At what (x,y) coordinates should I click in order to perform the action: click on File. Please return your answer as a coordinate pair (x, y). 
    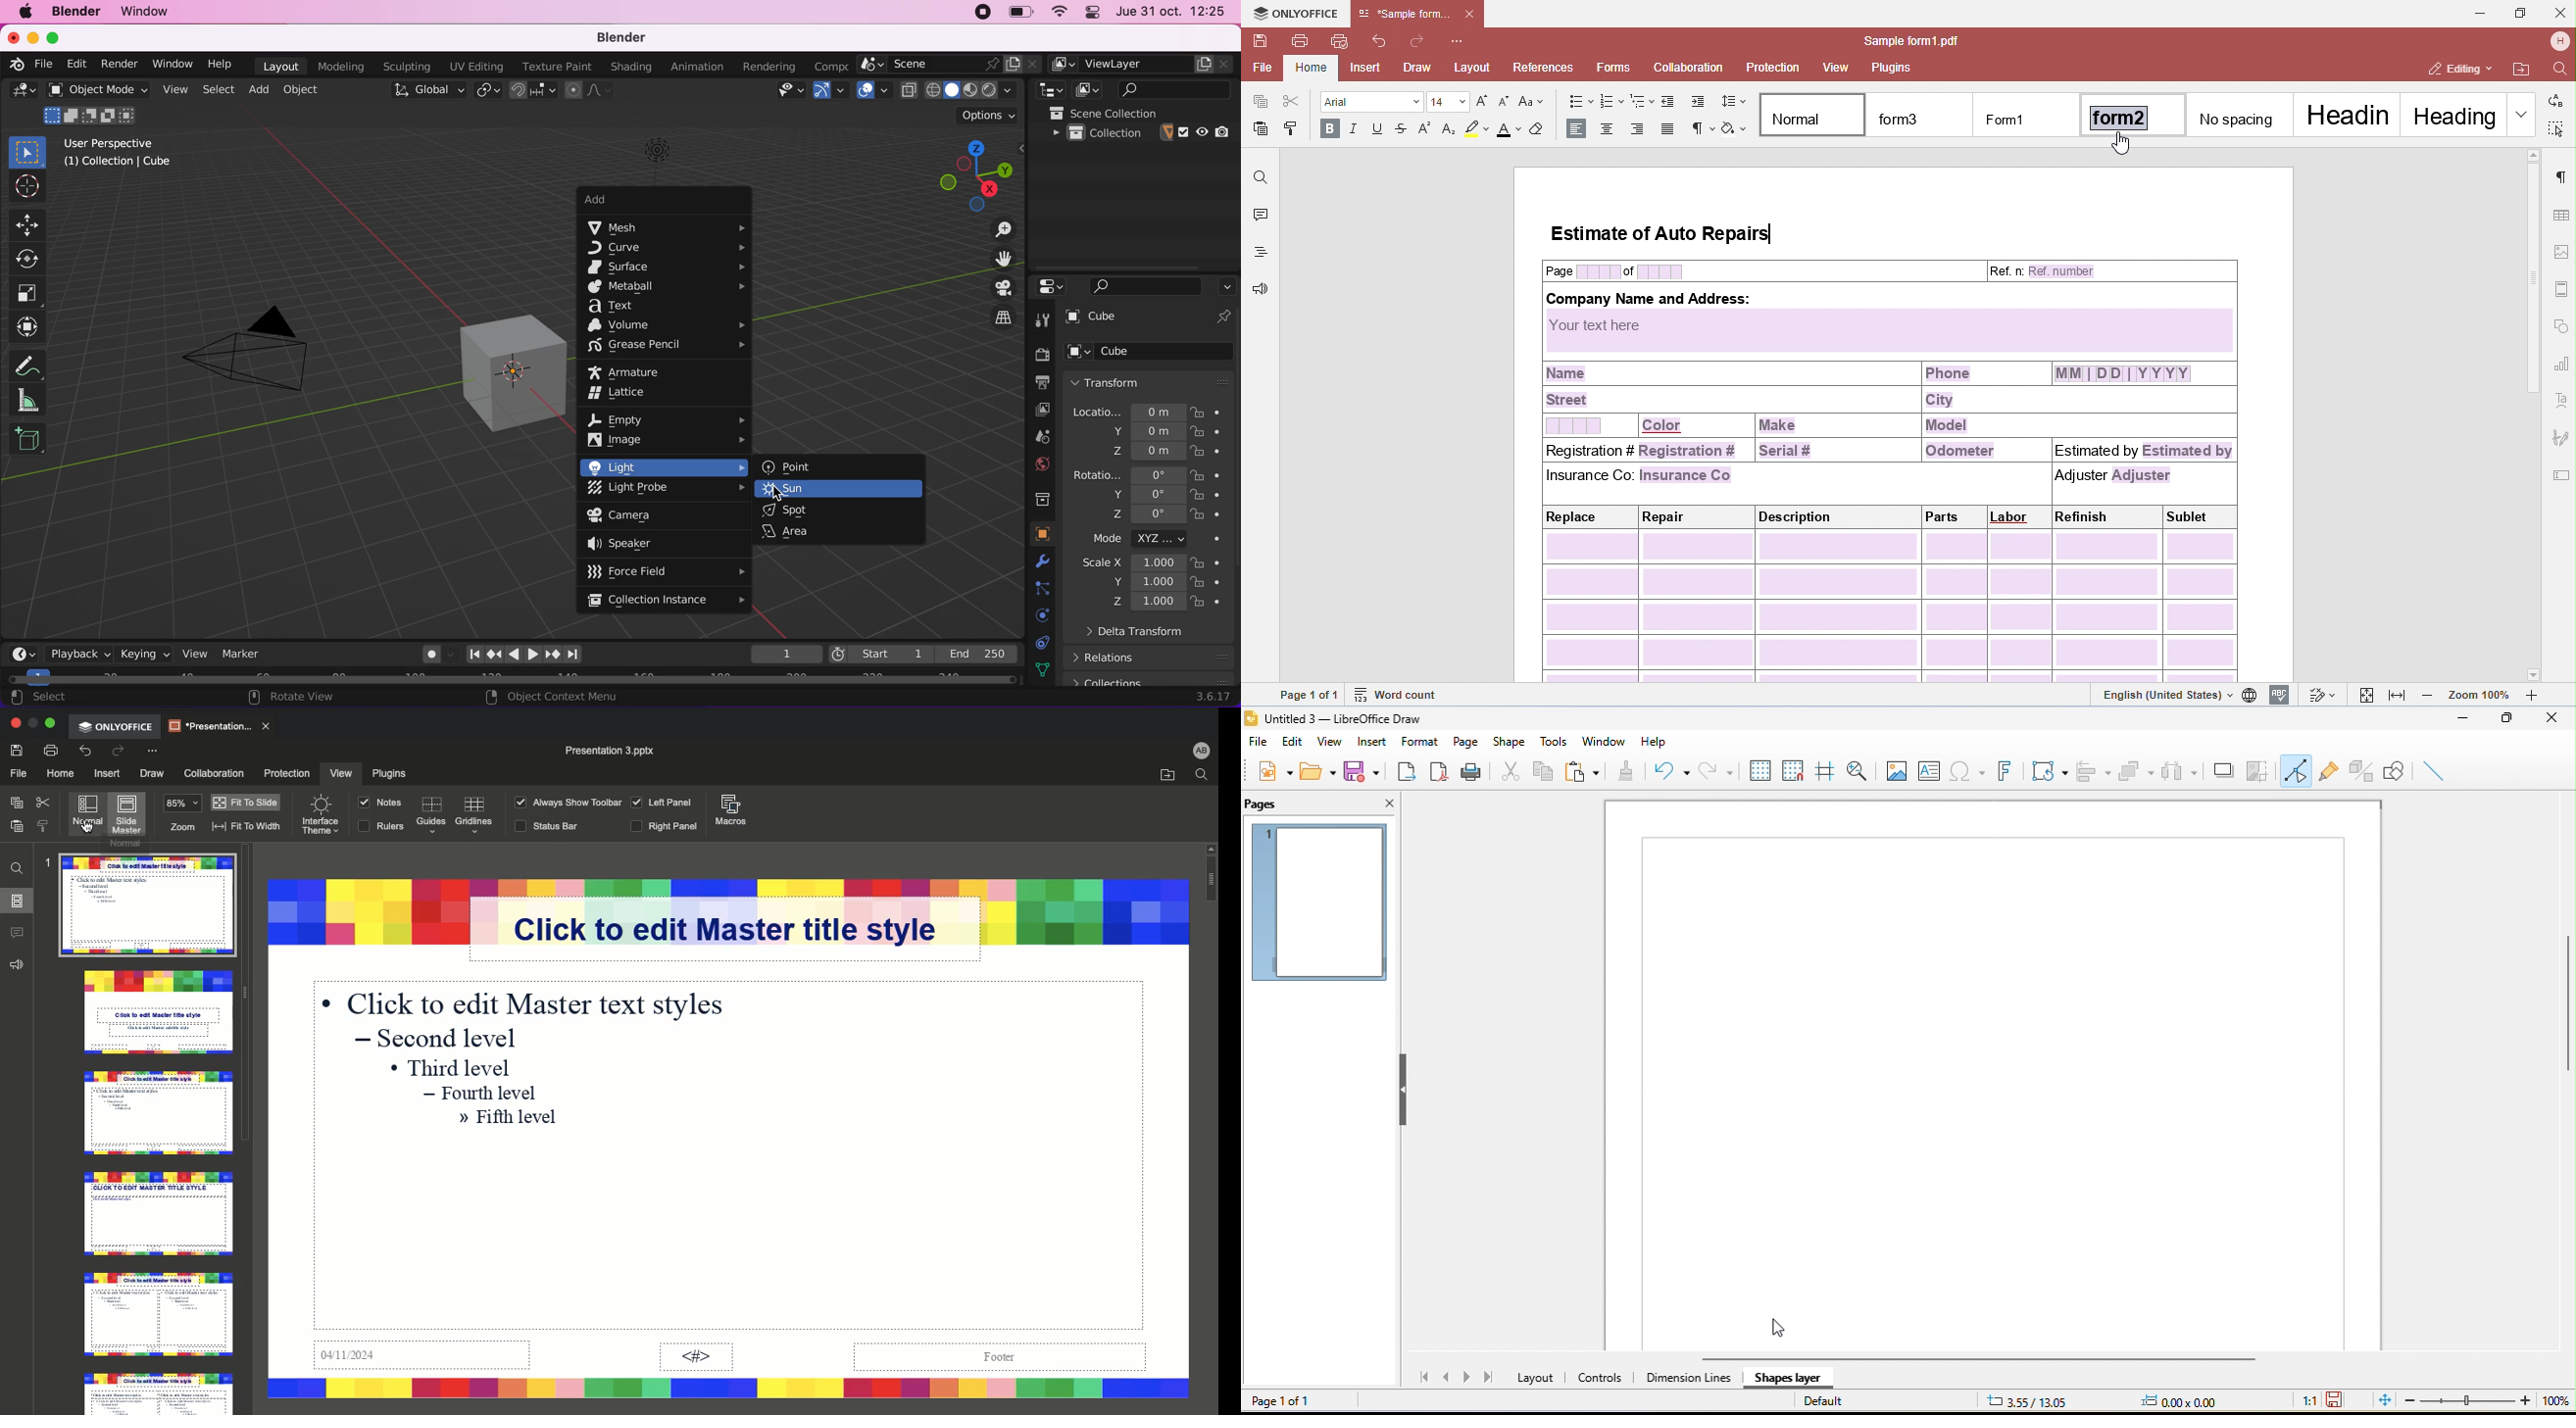
    Looking at the image, I should click on (16, 772).